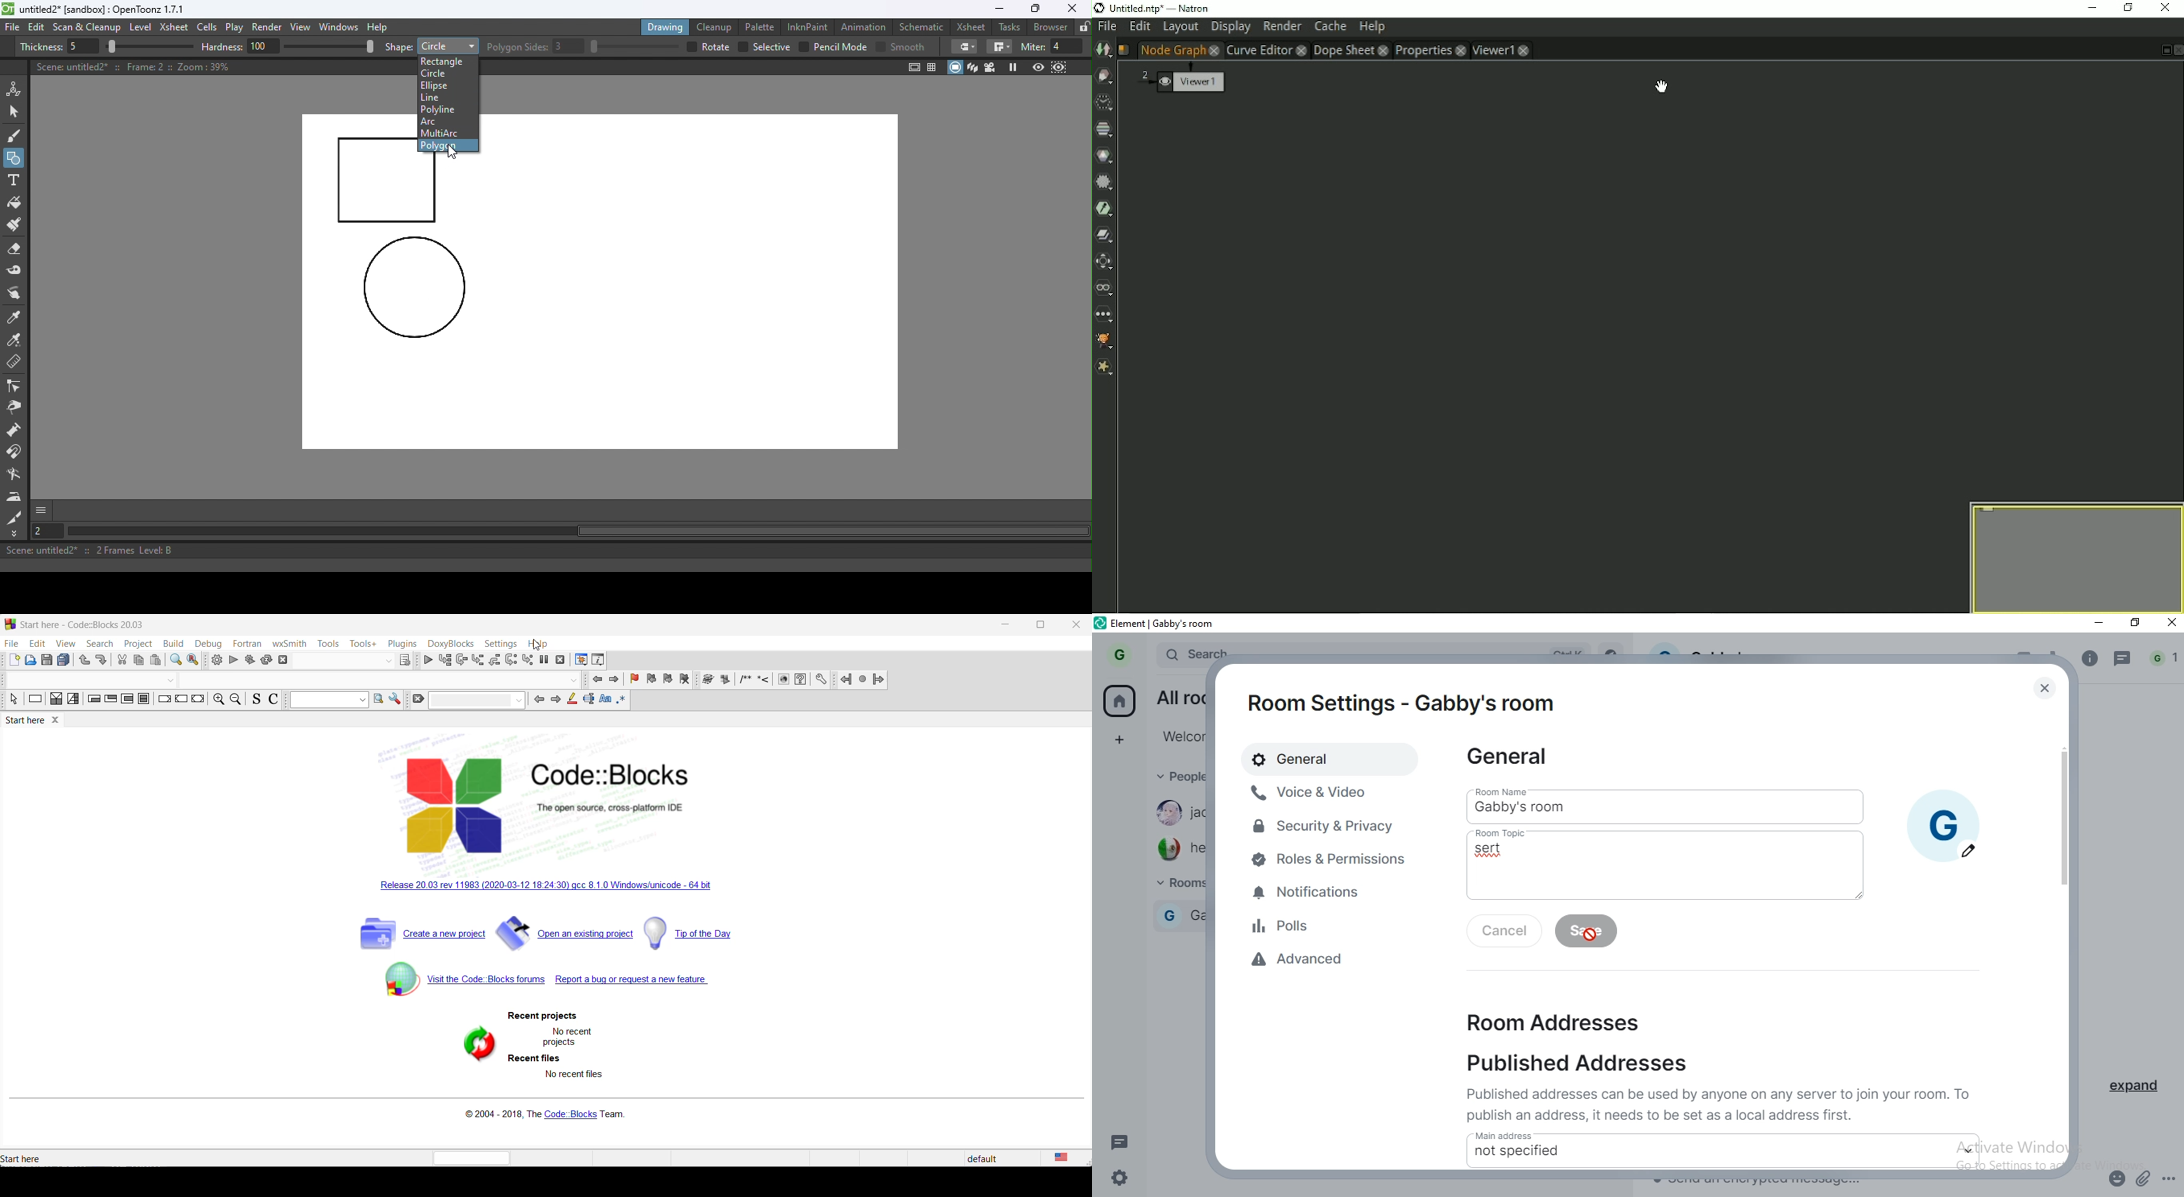 This screenshot has width=2184, height=1204. I want to click on Set the current frame, so click(46, 531).